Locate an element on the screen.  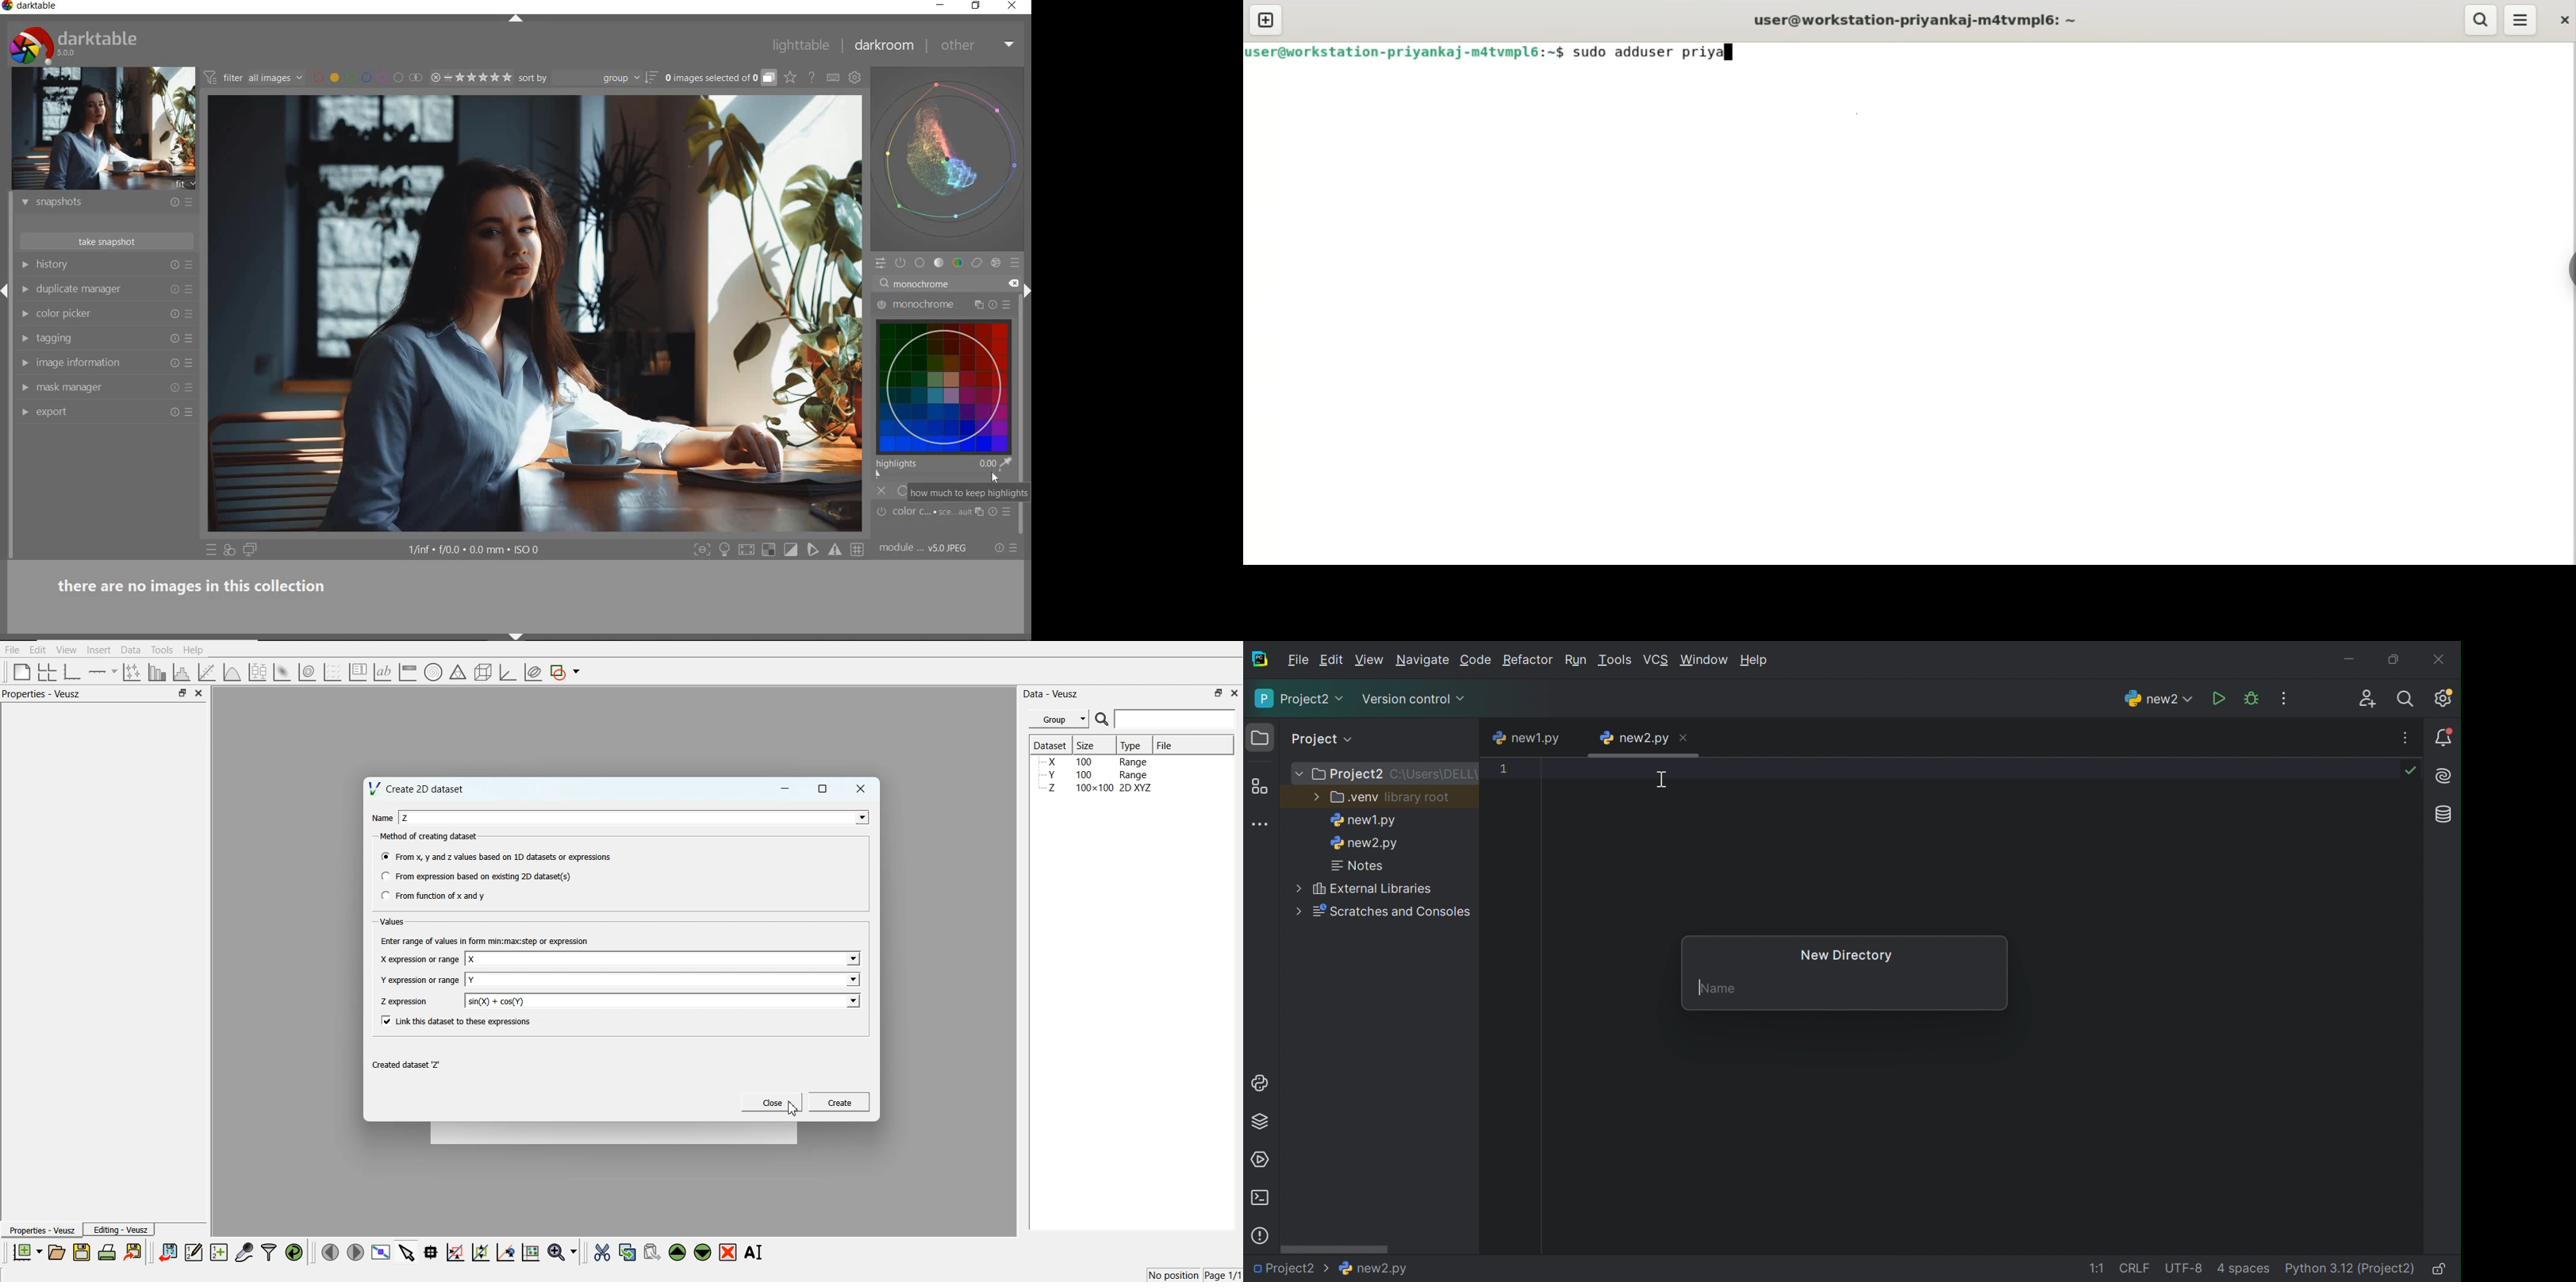
Make file read-only is located at coordinates (2444, 1269).